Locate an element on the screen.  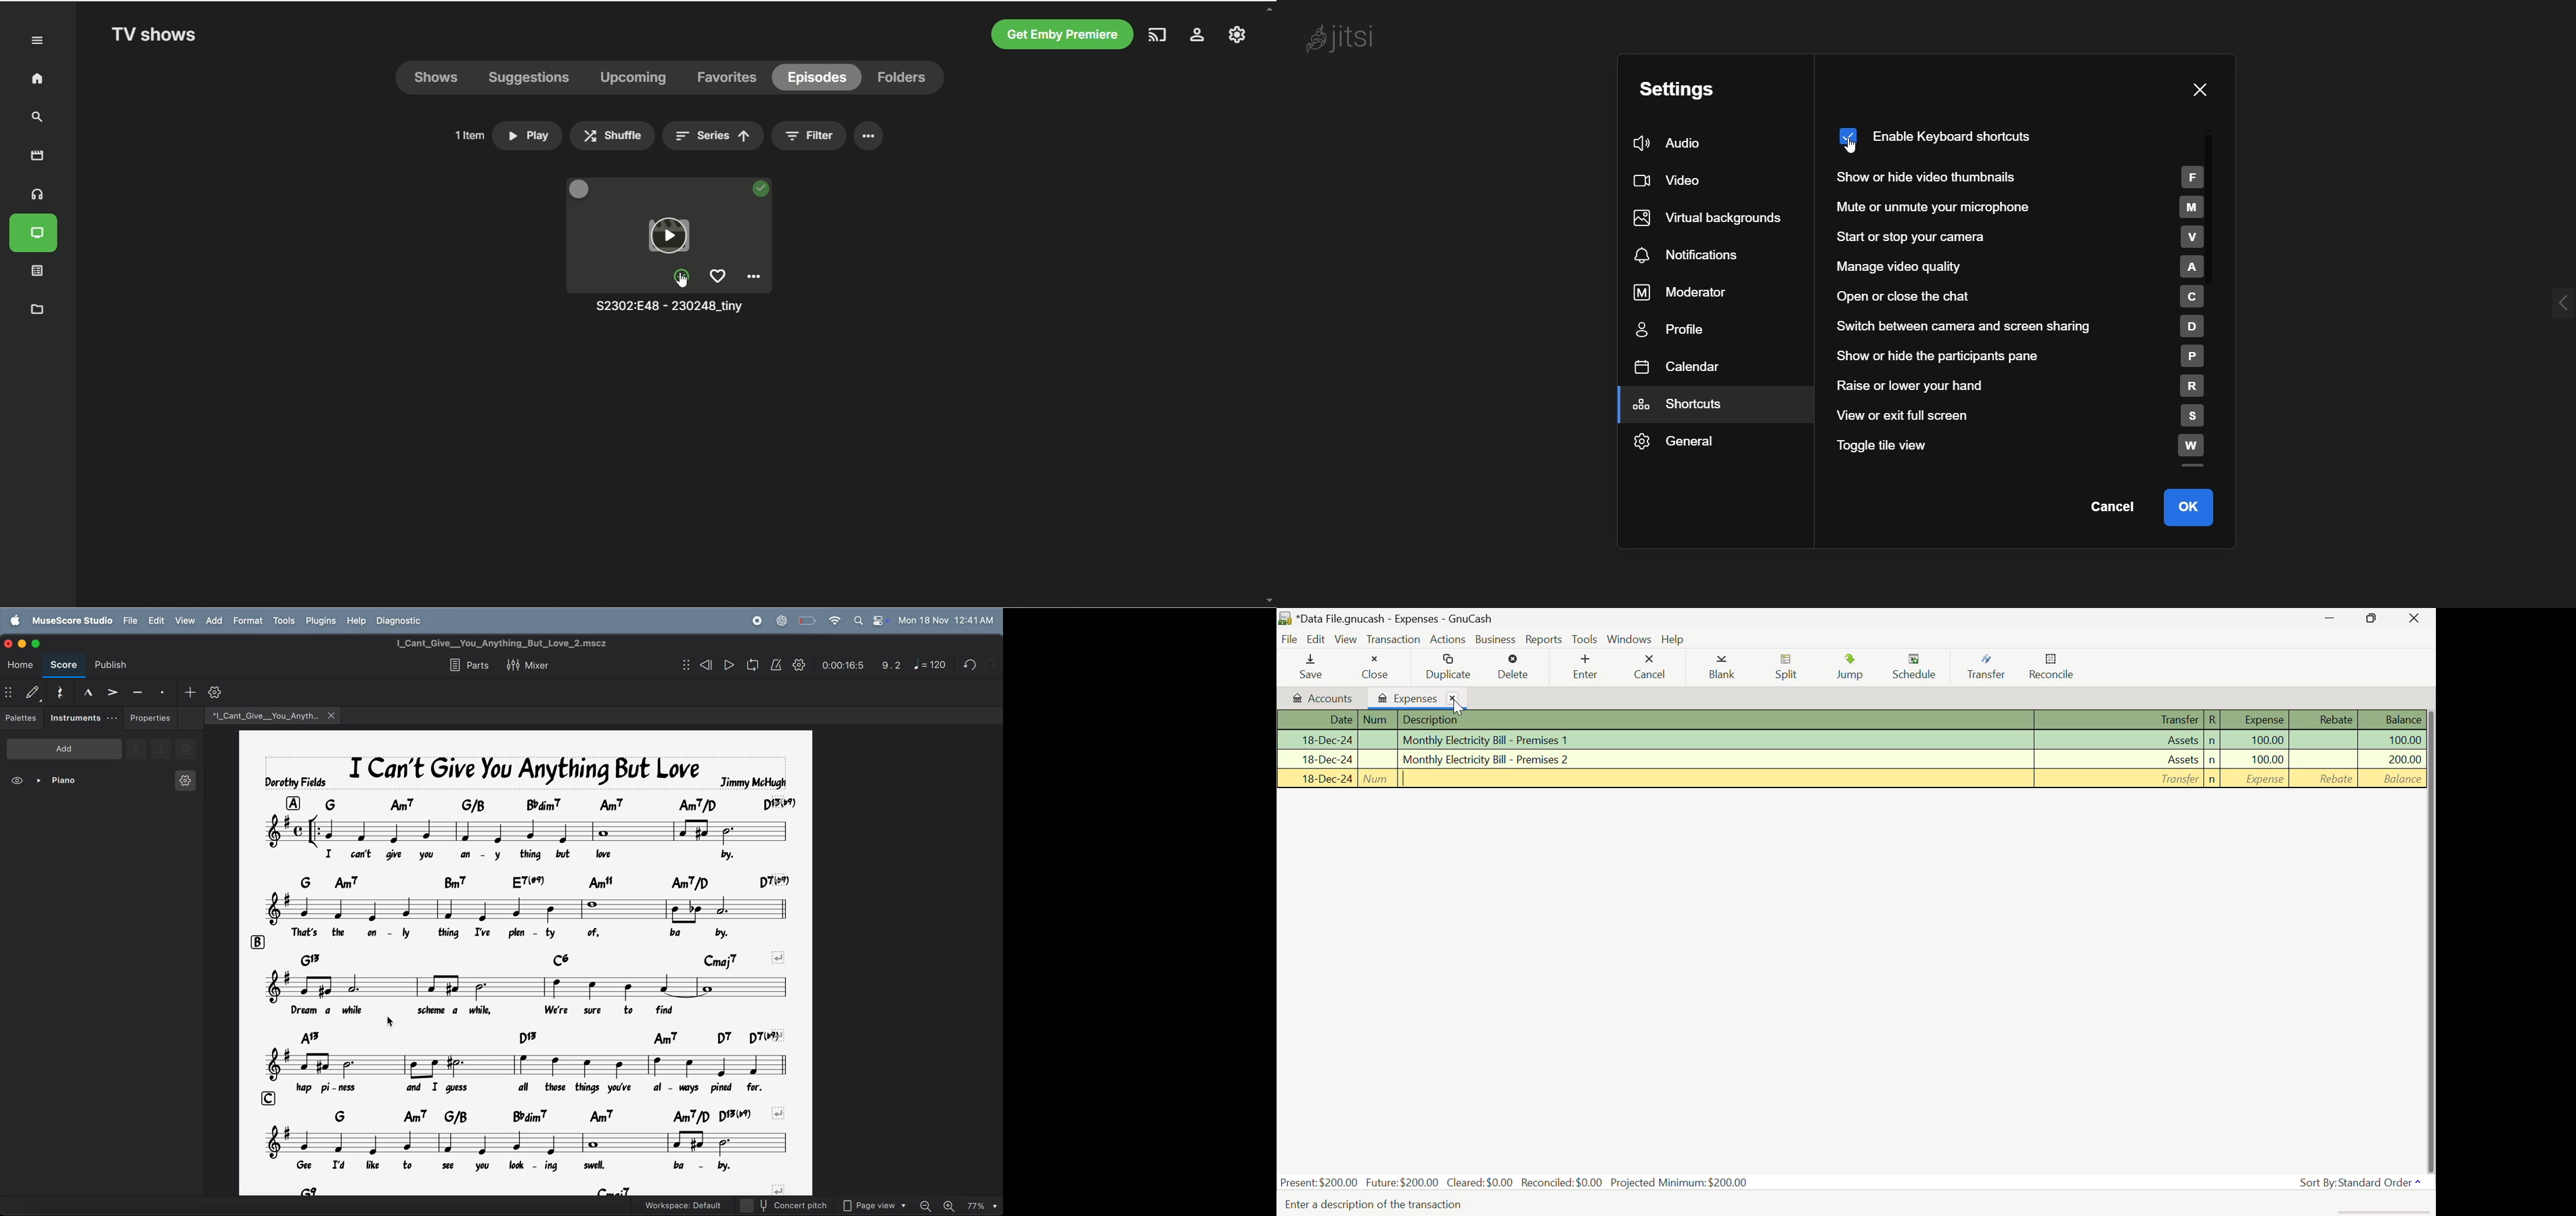
profile is located at coordinates (1680, 328).